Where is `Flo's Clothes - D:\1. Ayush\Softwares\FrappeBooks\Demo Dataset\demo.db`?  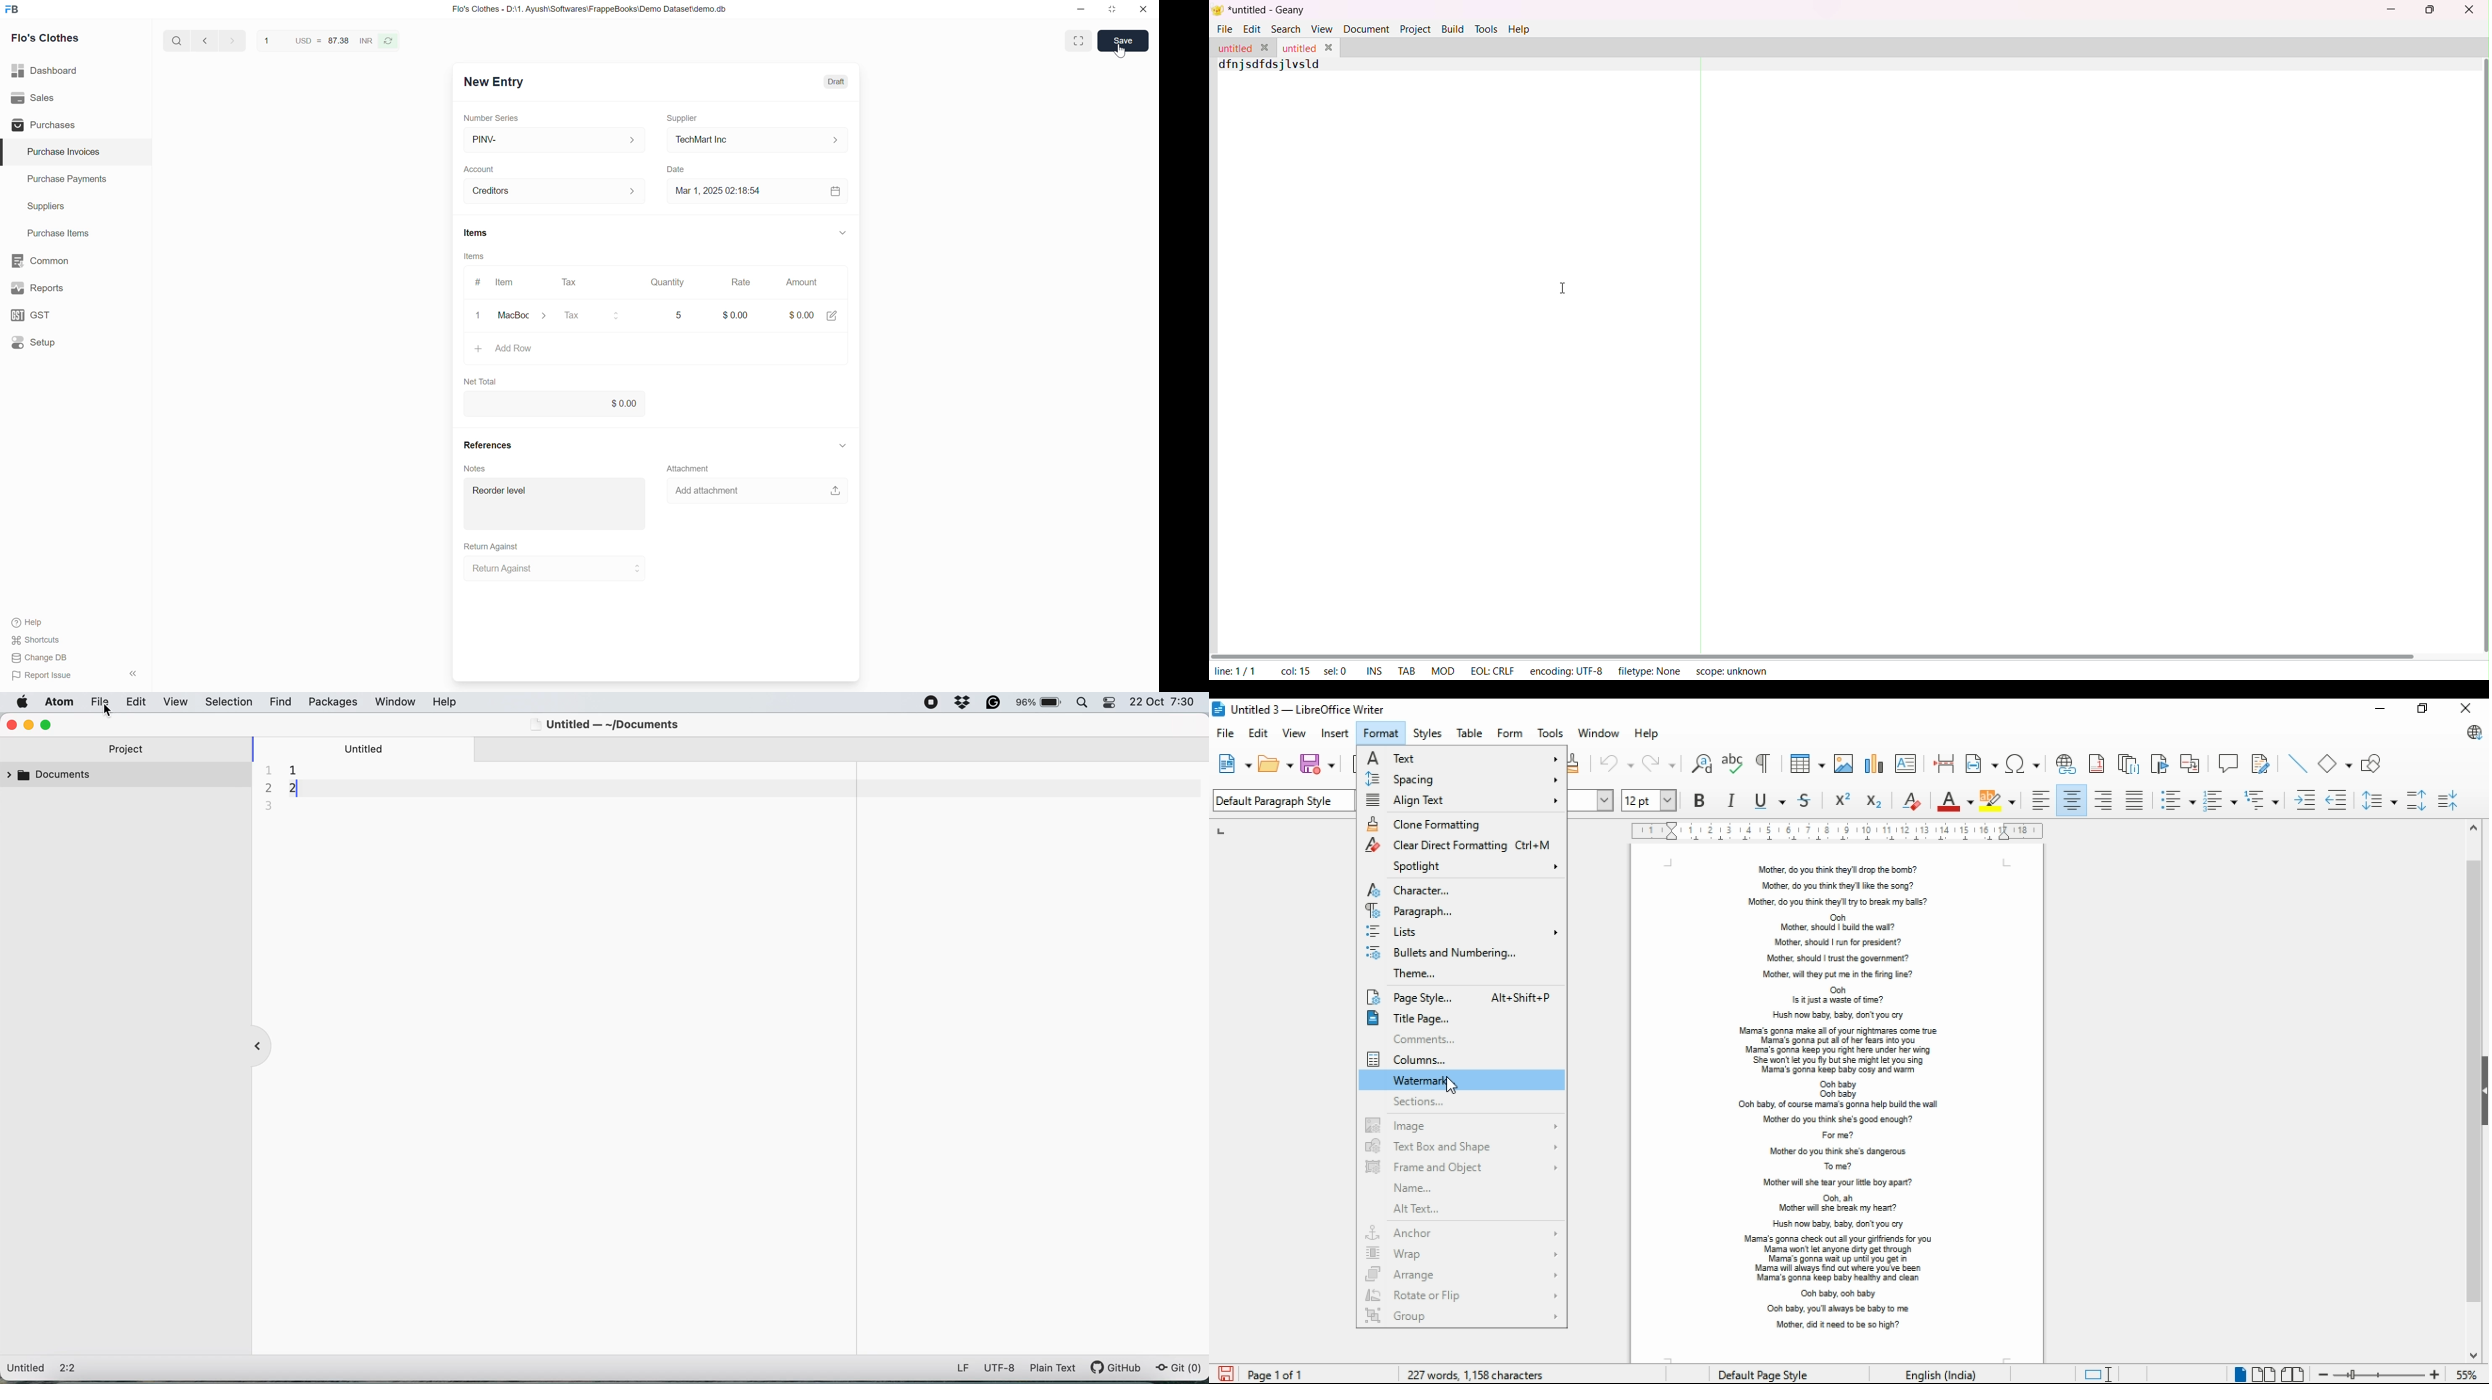
Flo's Clothes - D:\1. Ayush\Softwares\FrappeBooks\Demo Dataset\demo.db is located at coordinates (590, 9).